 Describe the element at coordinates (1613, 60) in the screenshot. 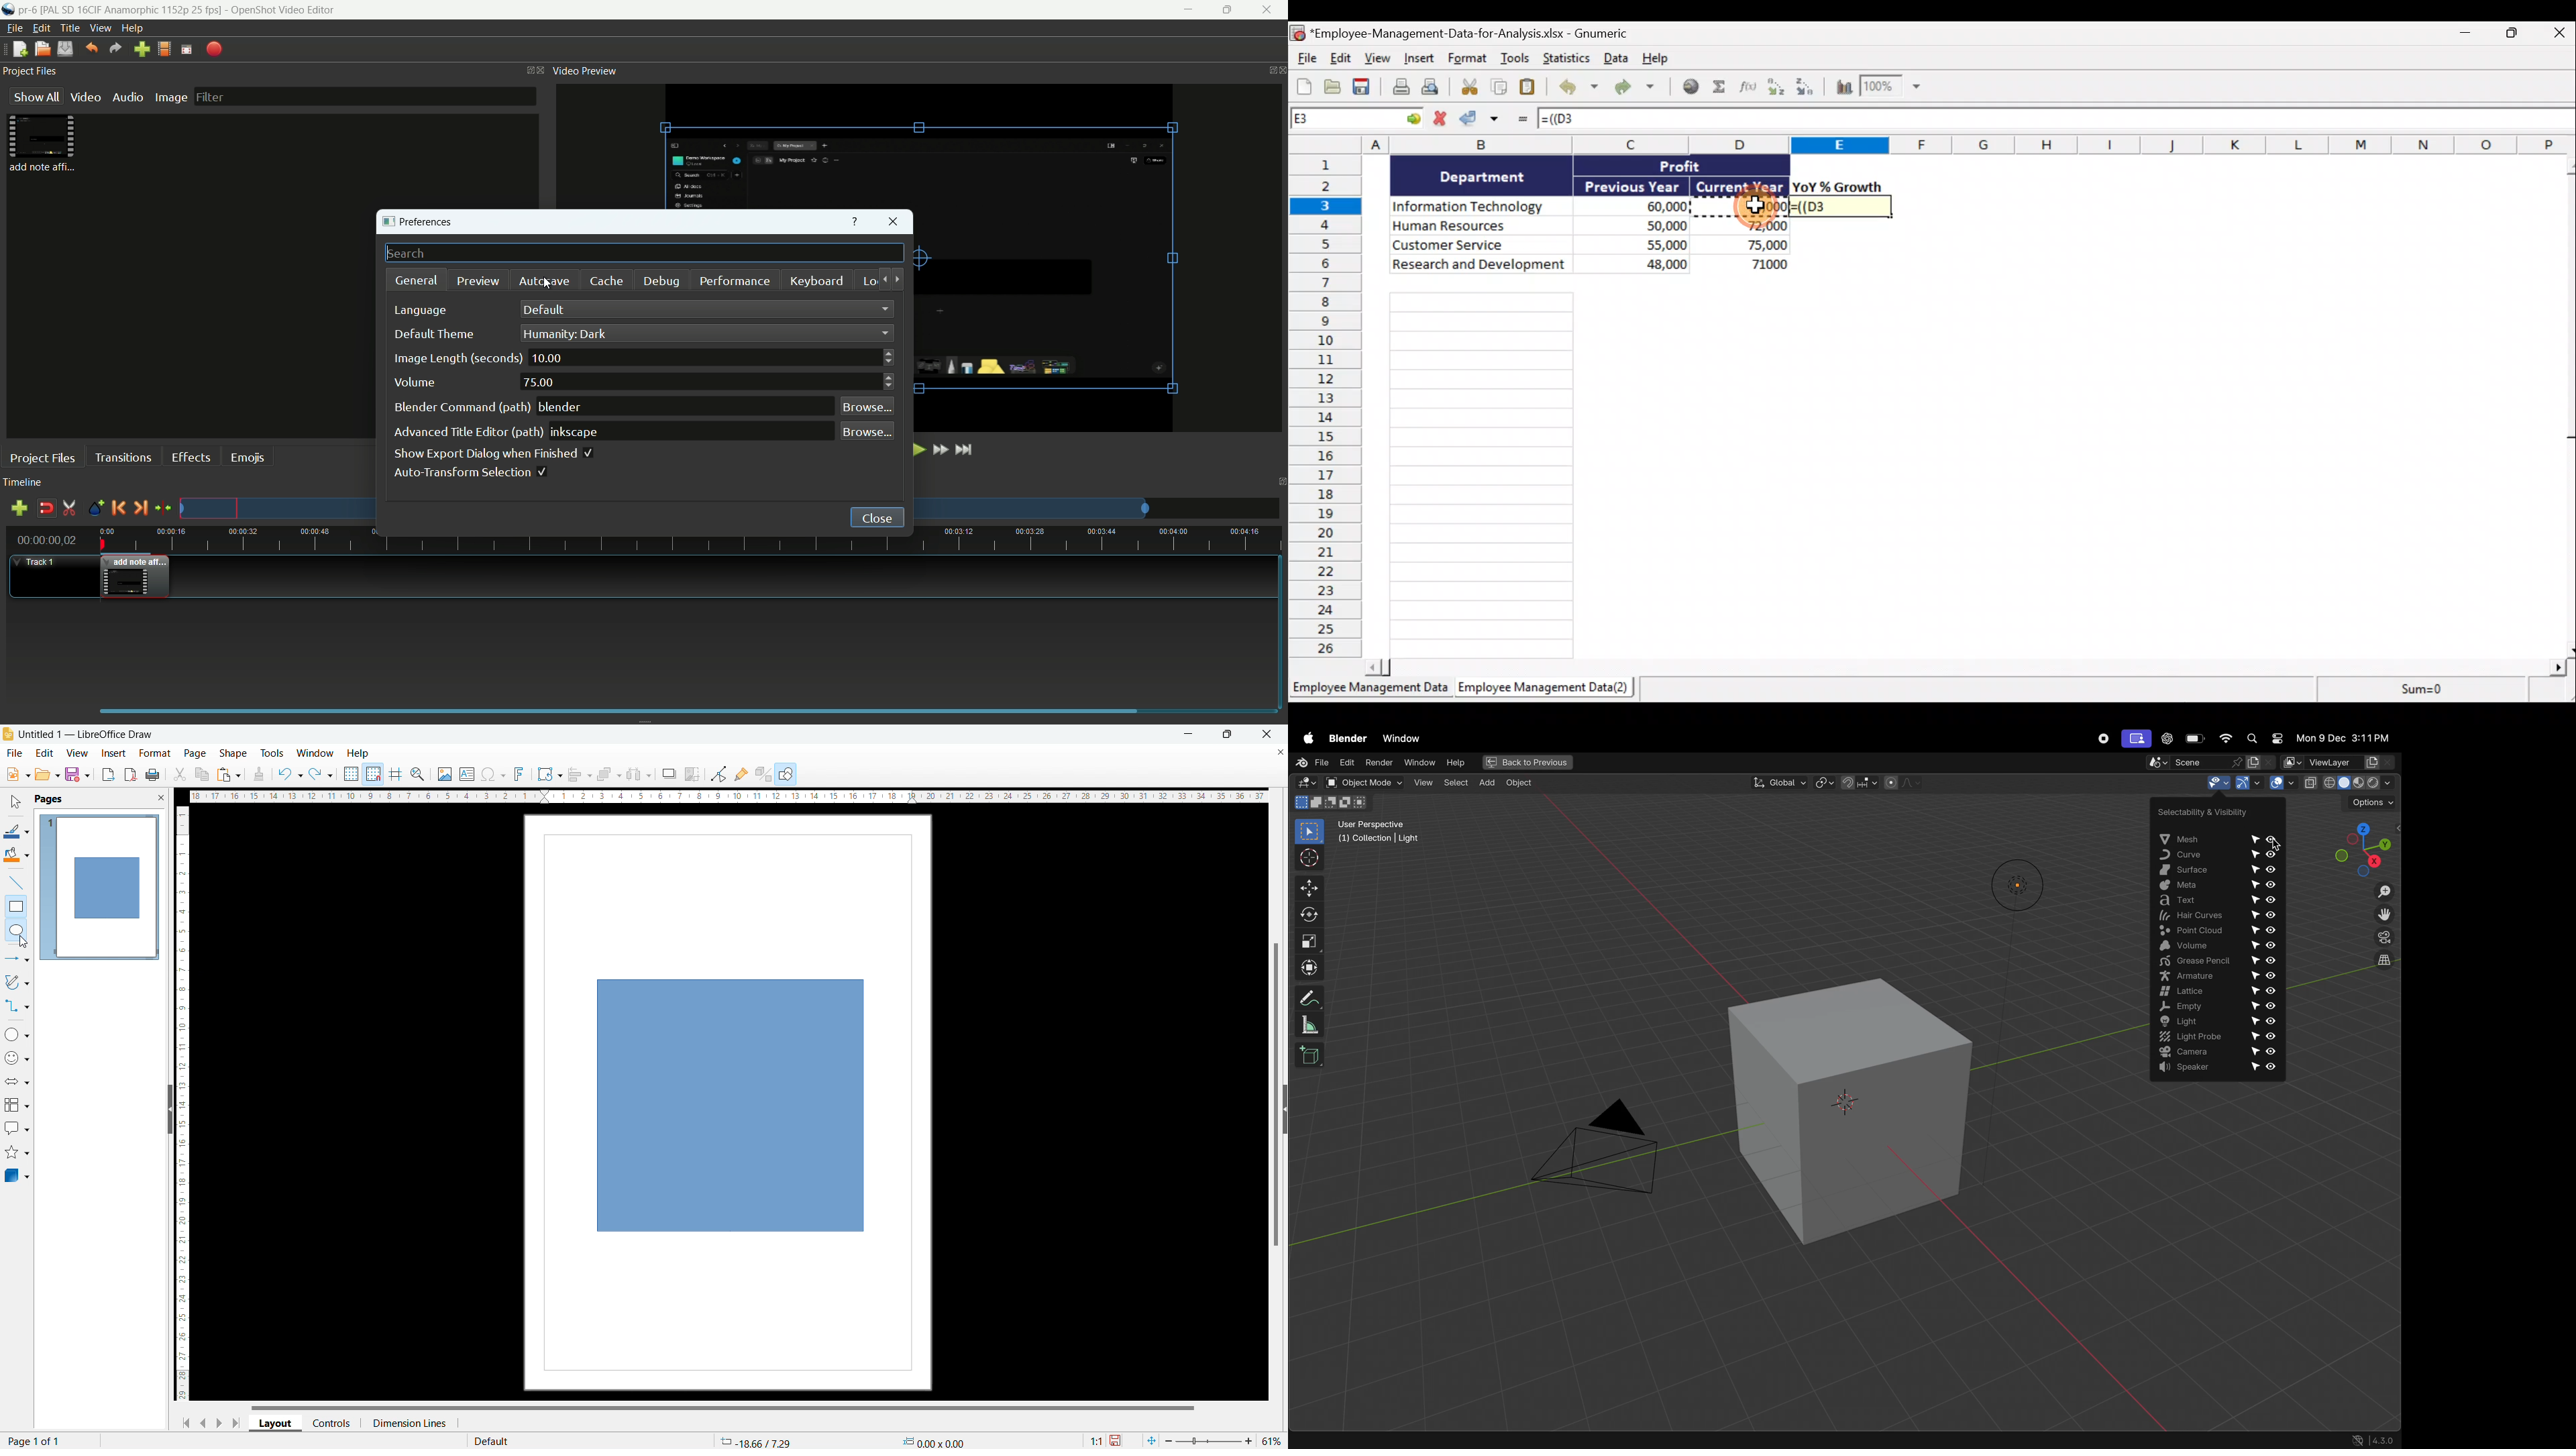

I see `Data` at that location.